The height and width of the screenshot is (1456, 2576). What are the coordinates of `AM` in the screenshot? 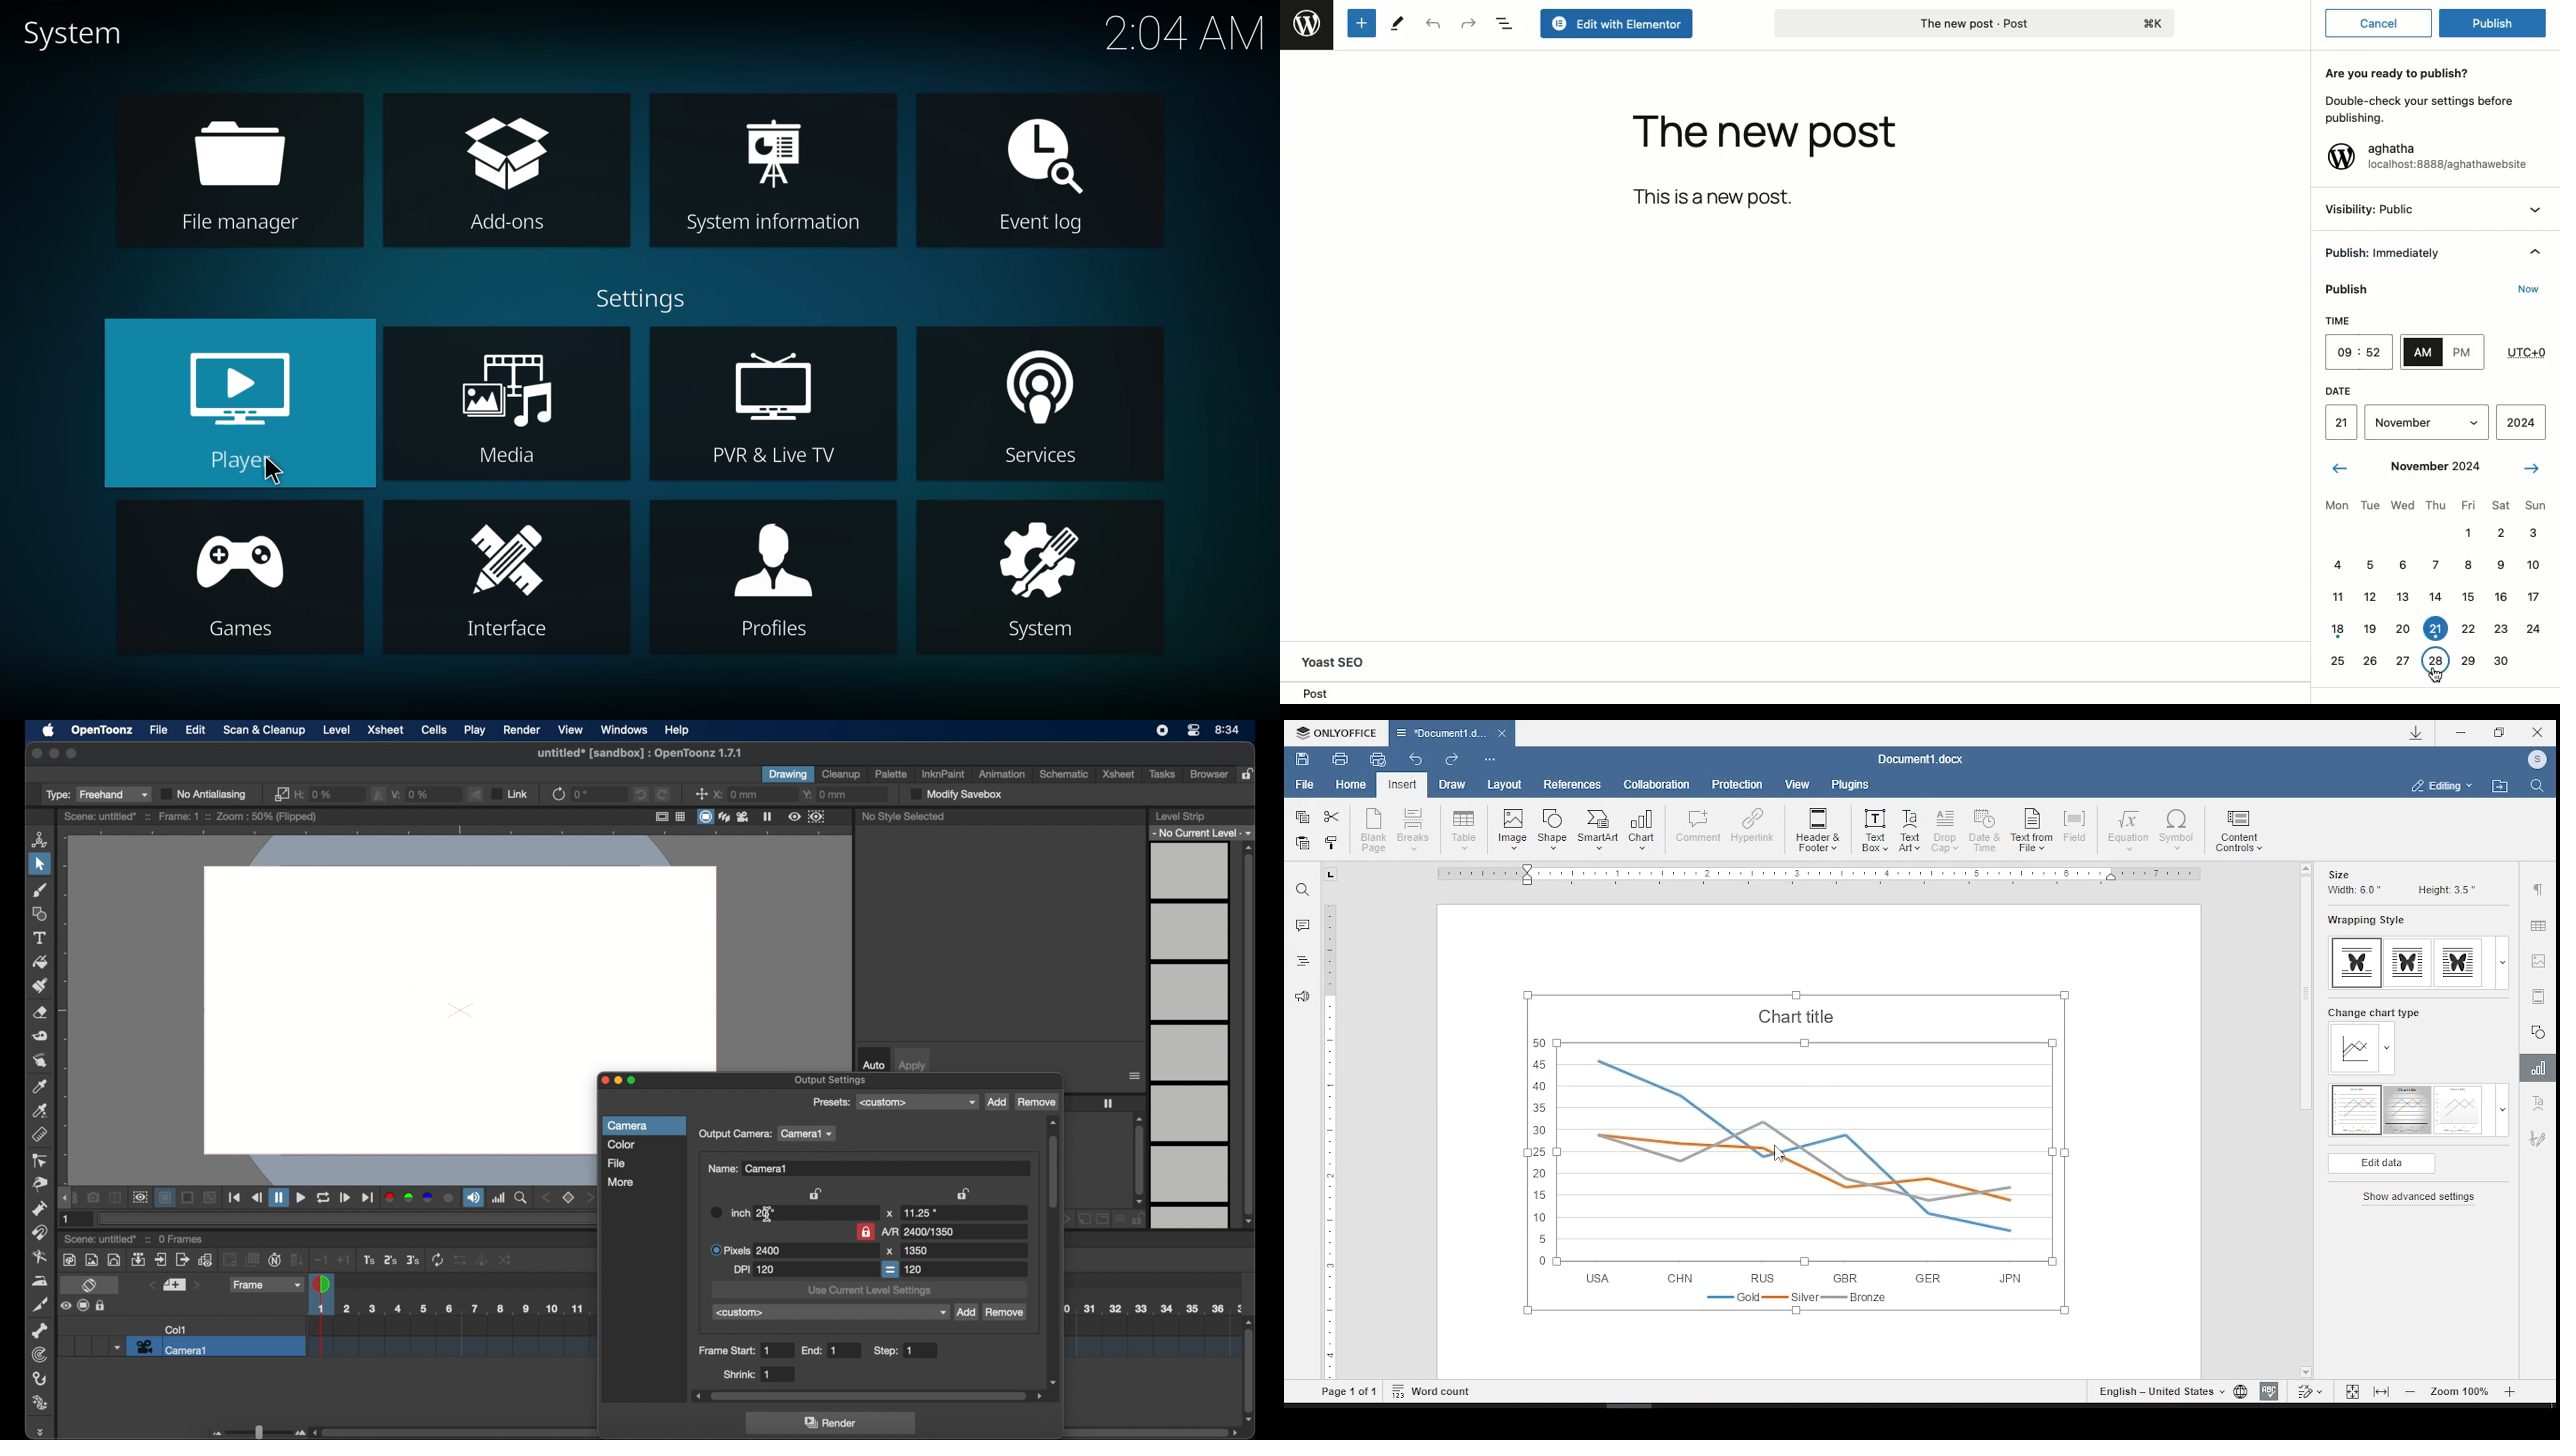 It's located at (2422, 351).